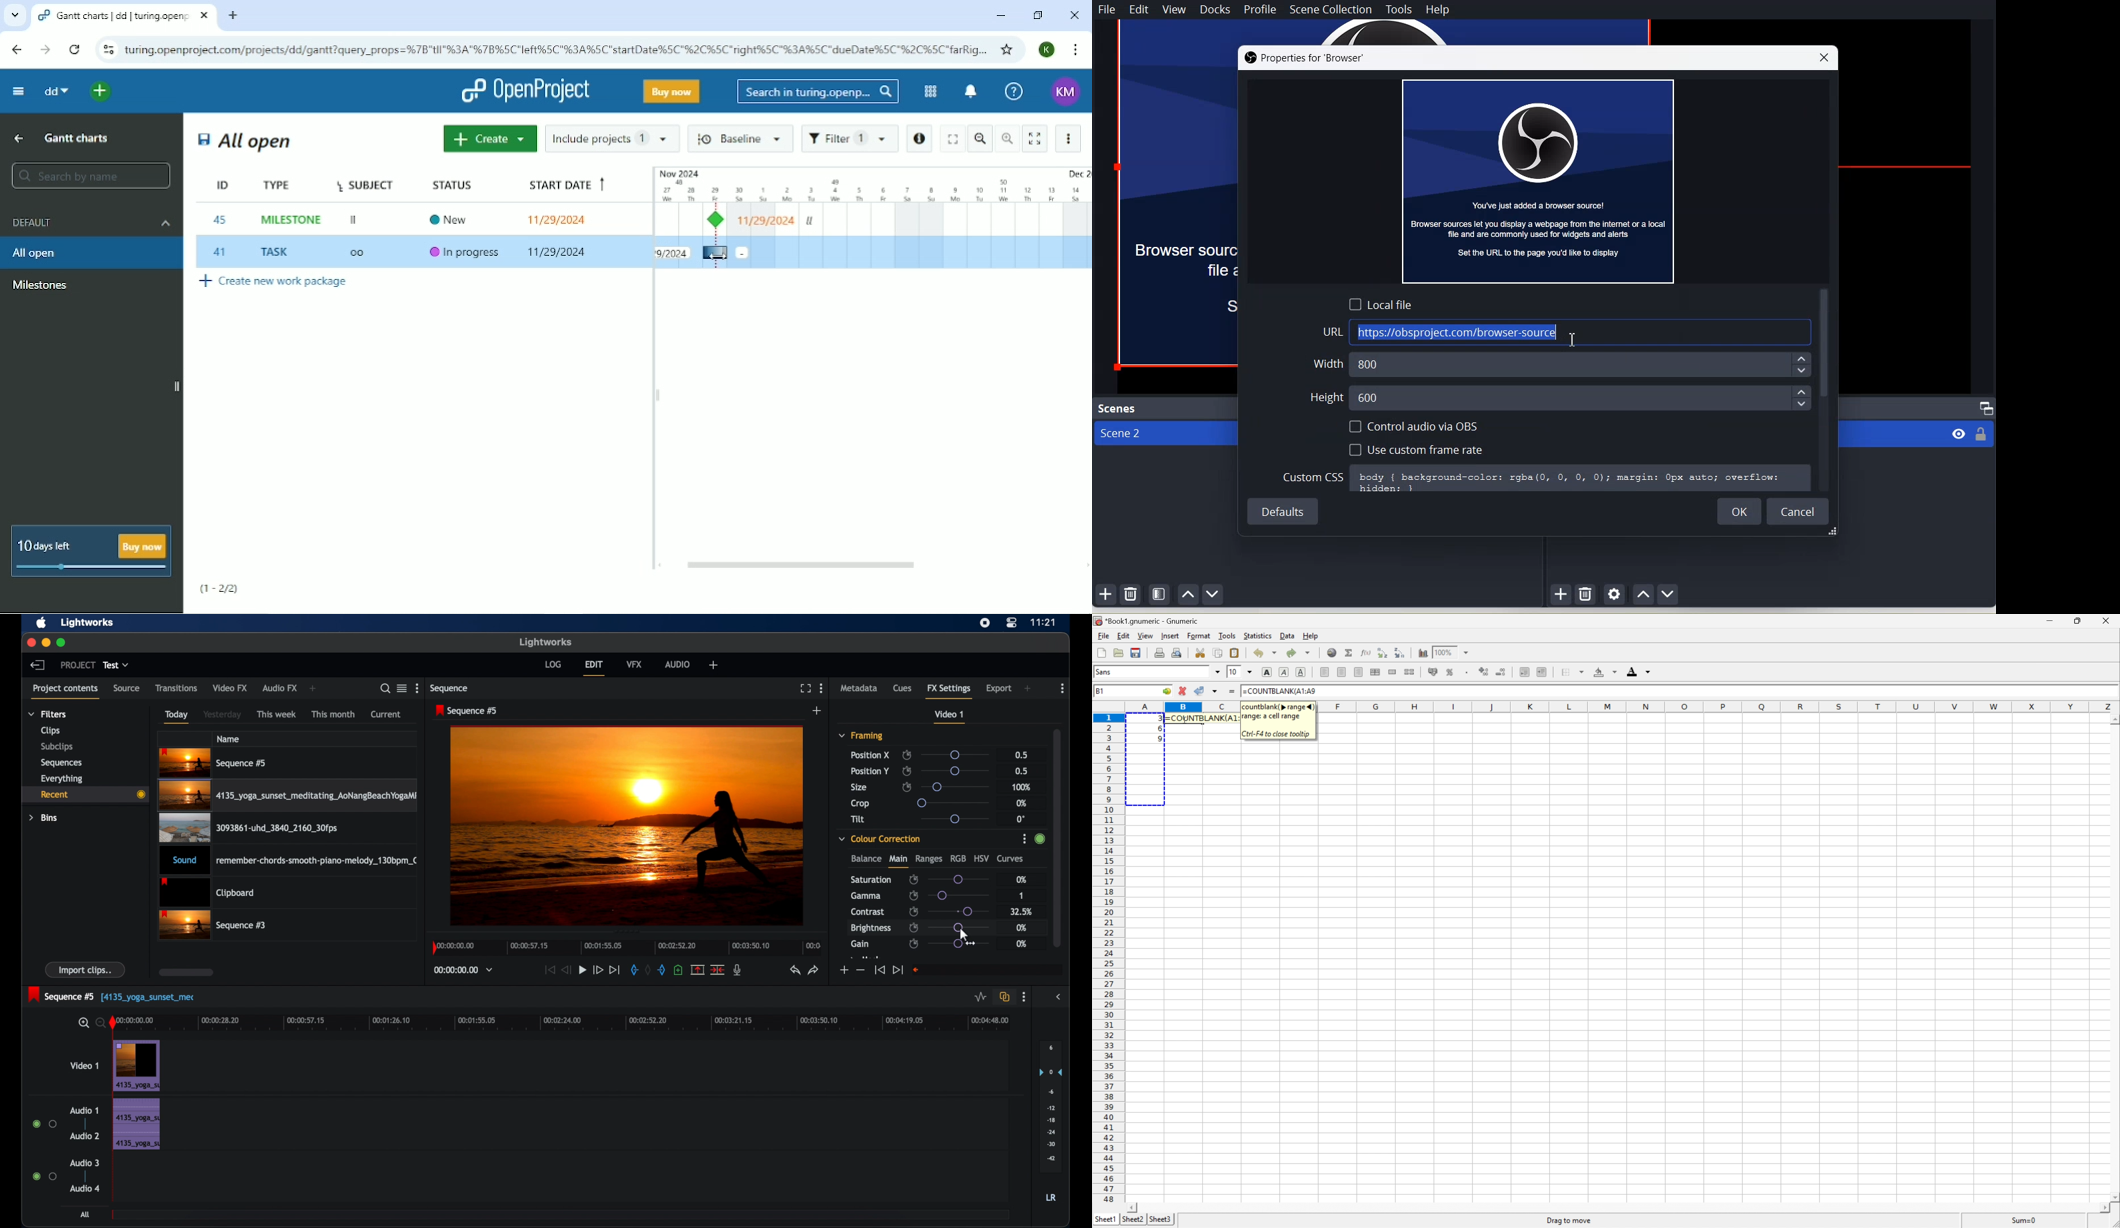 This screenshot has width=2128, height=1232. Describe the element at coordinates (1148, 622) in the screenshot. I see `*Book1.gnumeric - Gnumeric` at that location.